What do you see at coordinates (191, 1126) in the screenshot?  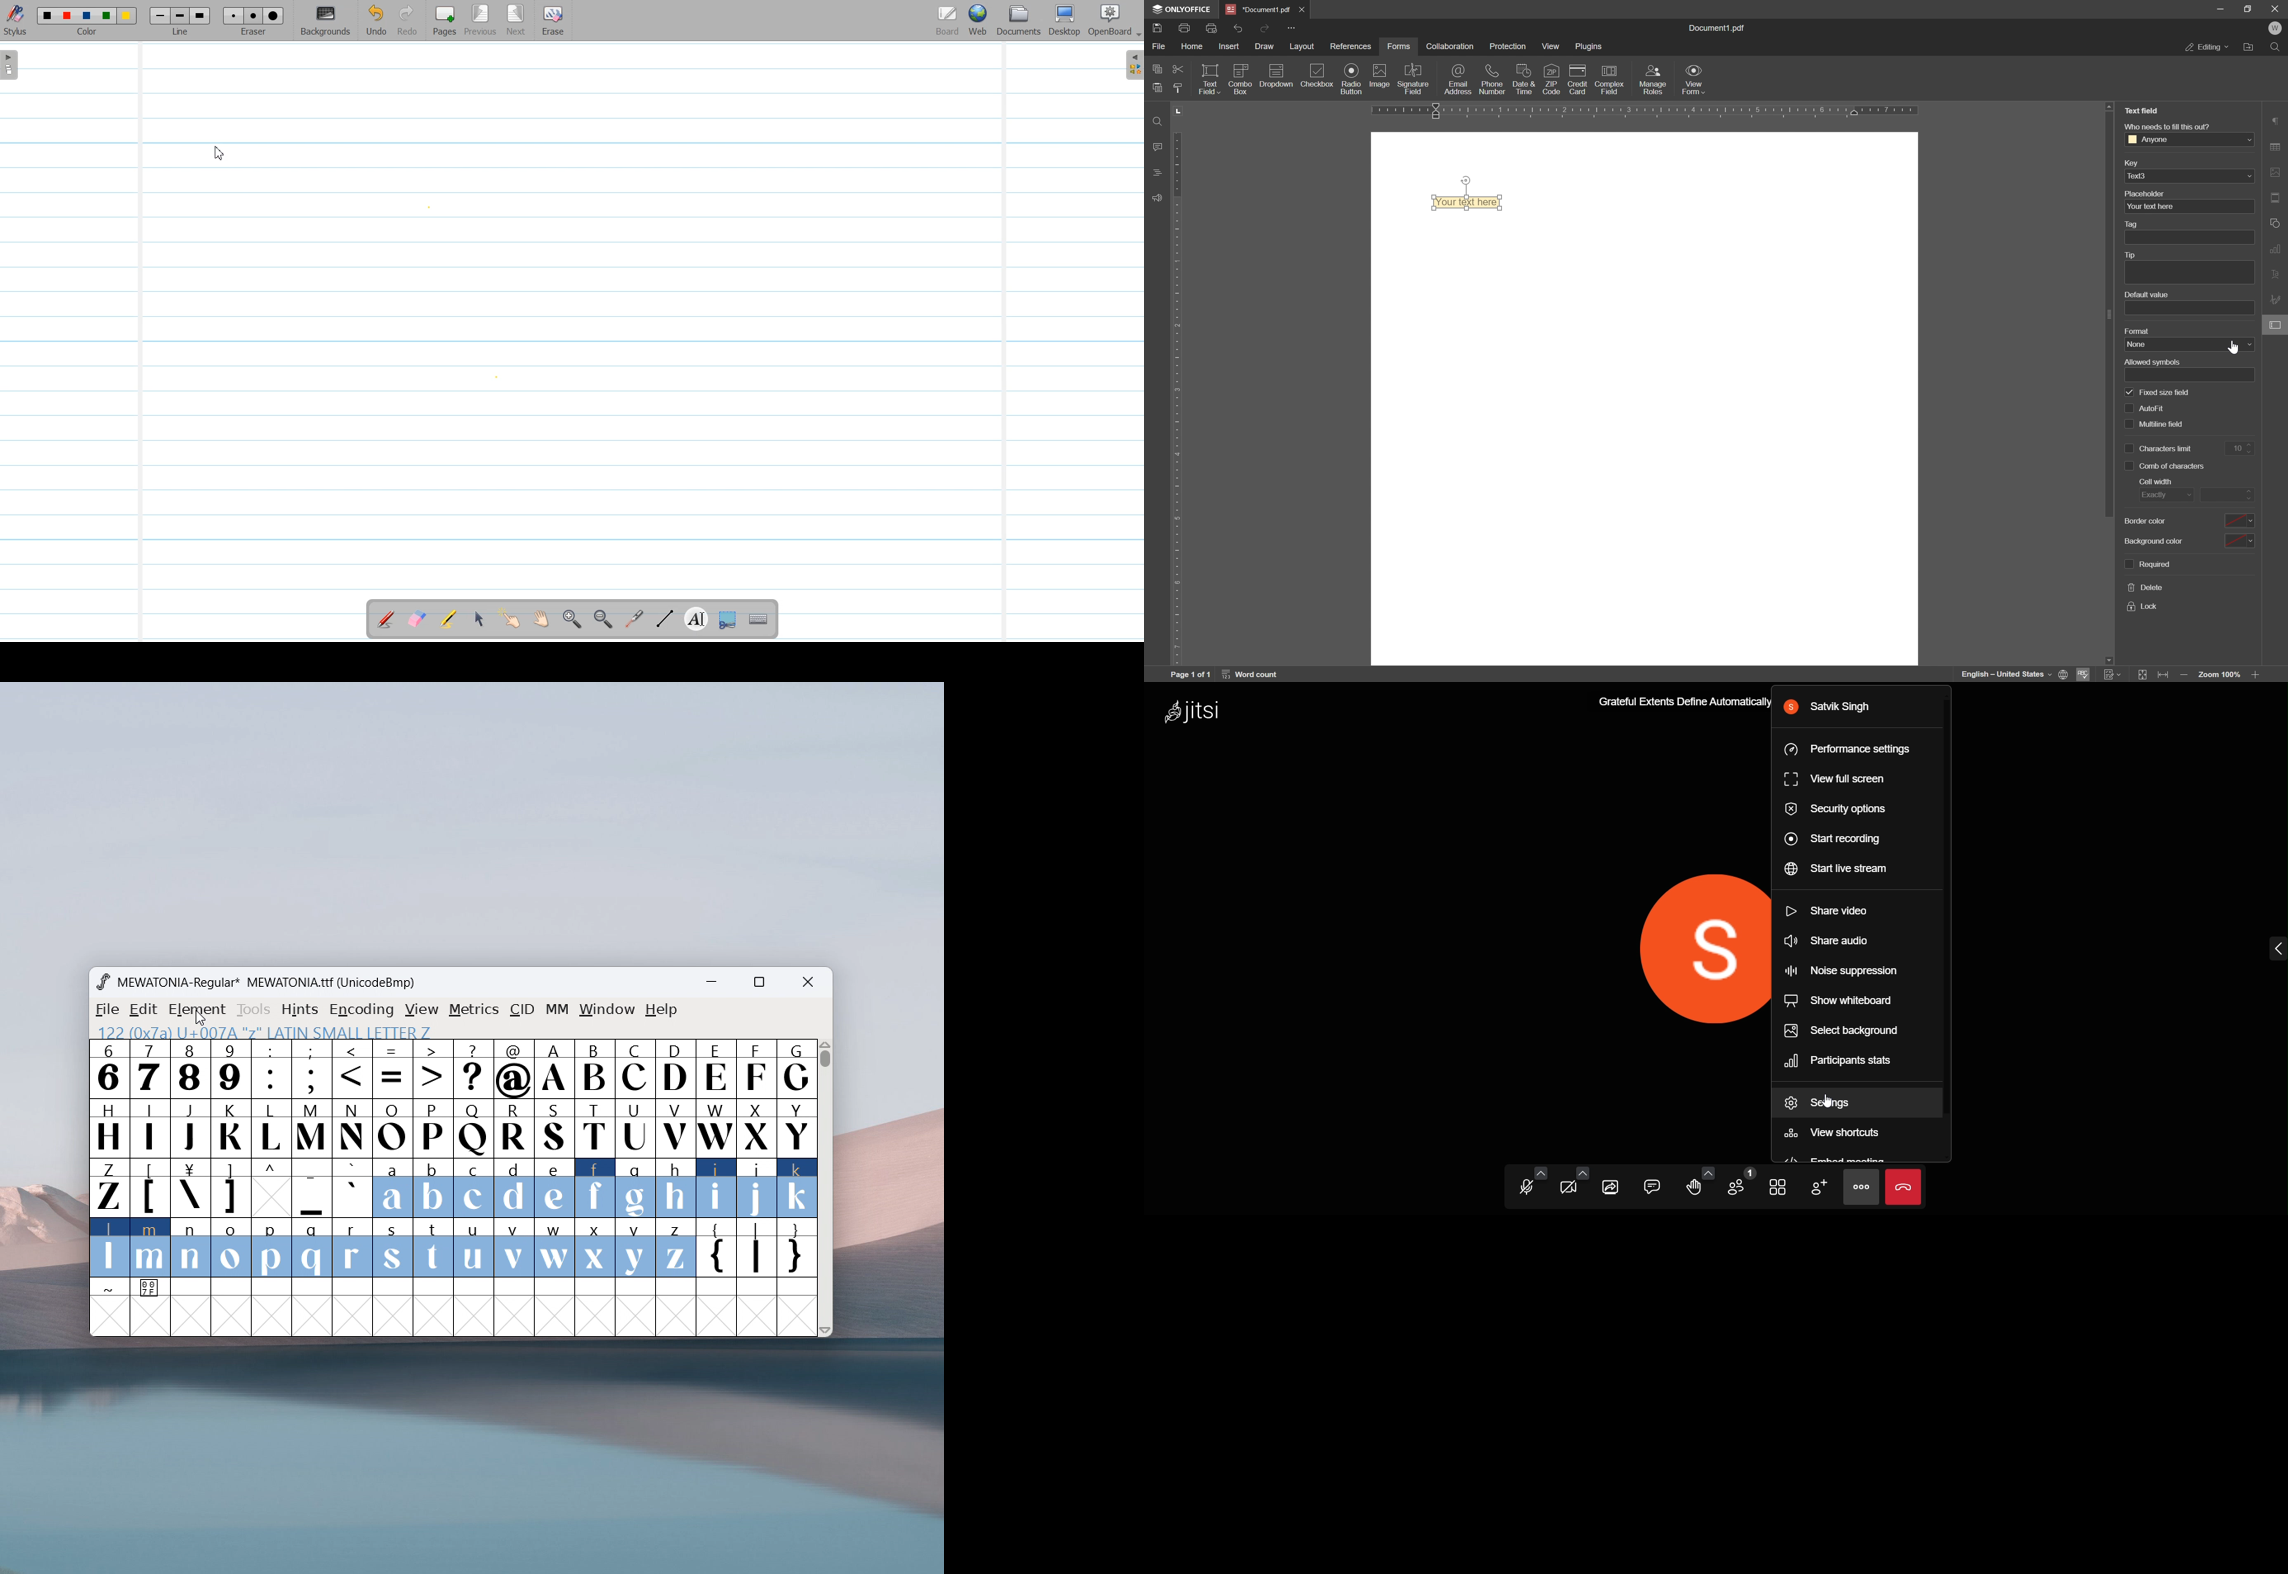 I see `J` at bounding box center [191, 1126].